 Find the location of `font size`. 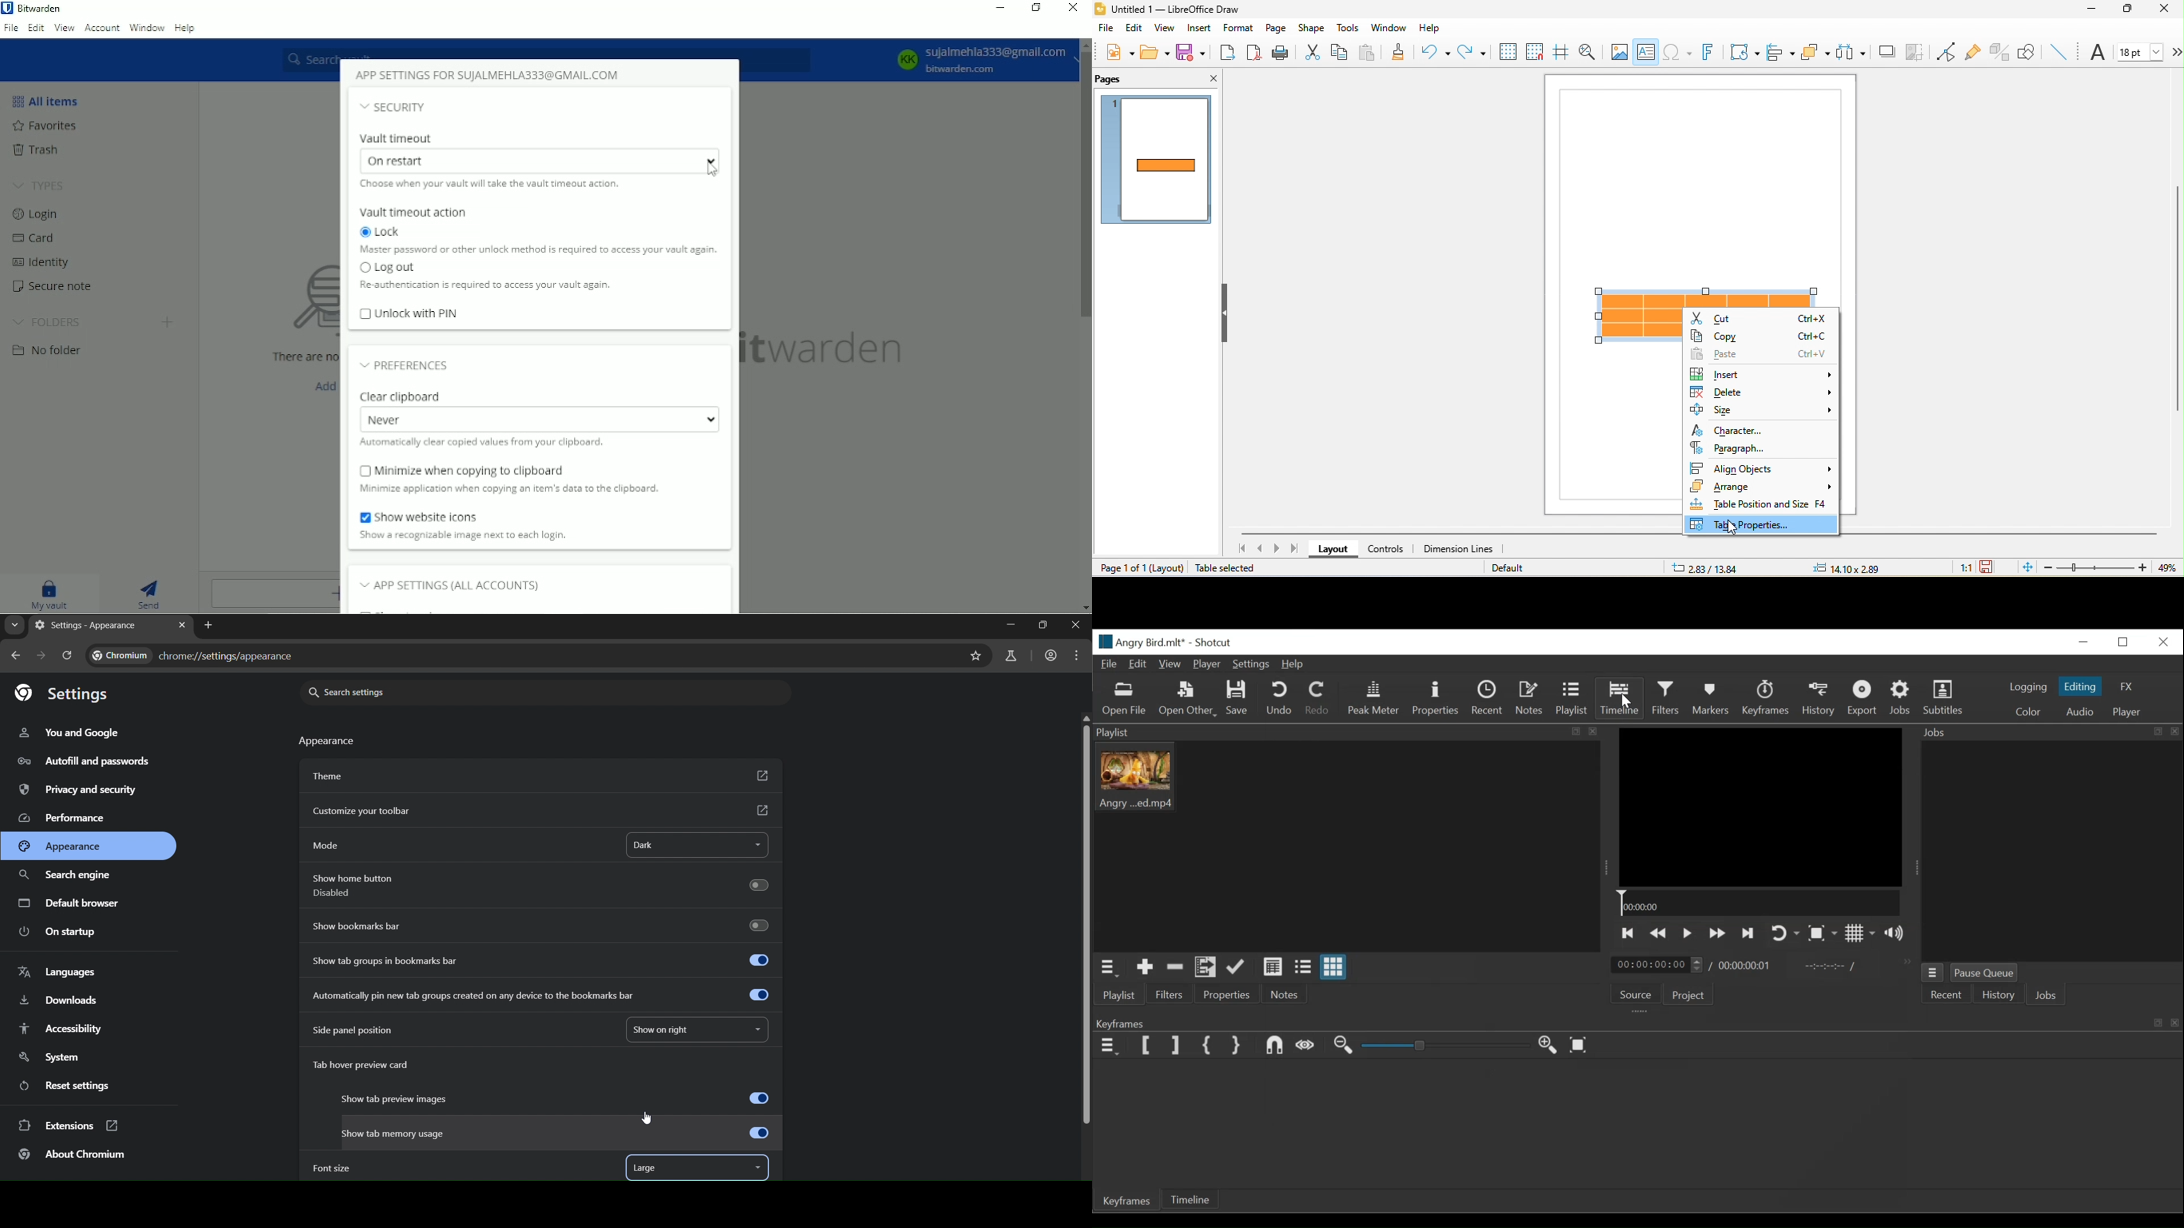

font size is located at coordinates (2142, 51).